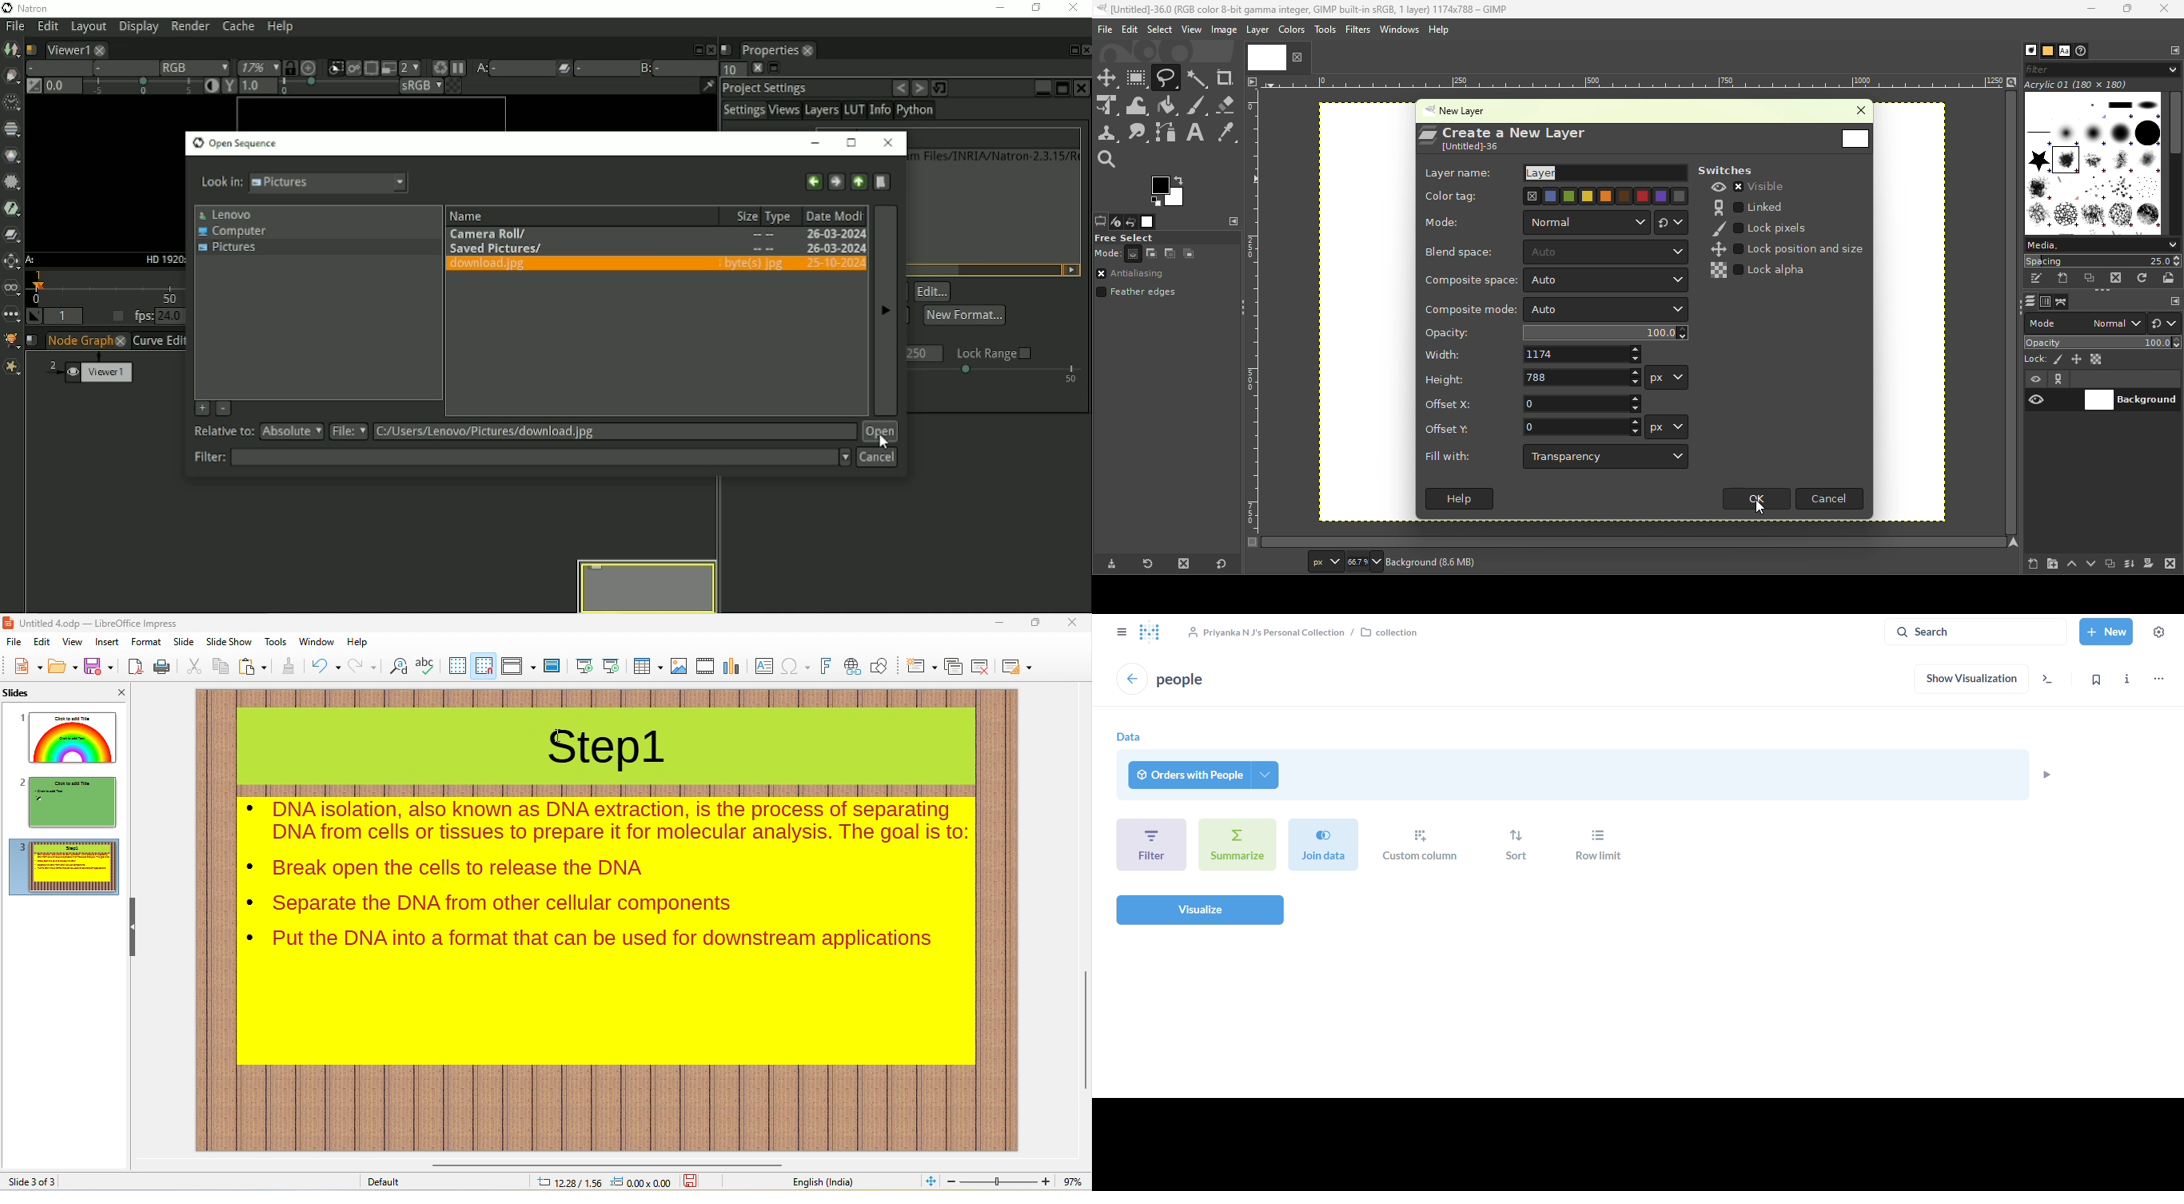  I want to click on redo, so click(365, 666).